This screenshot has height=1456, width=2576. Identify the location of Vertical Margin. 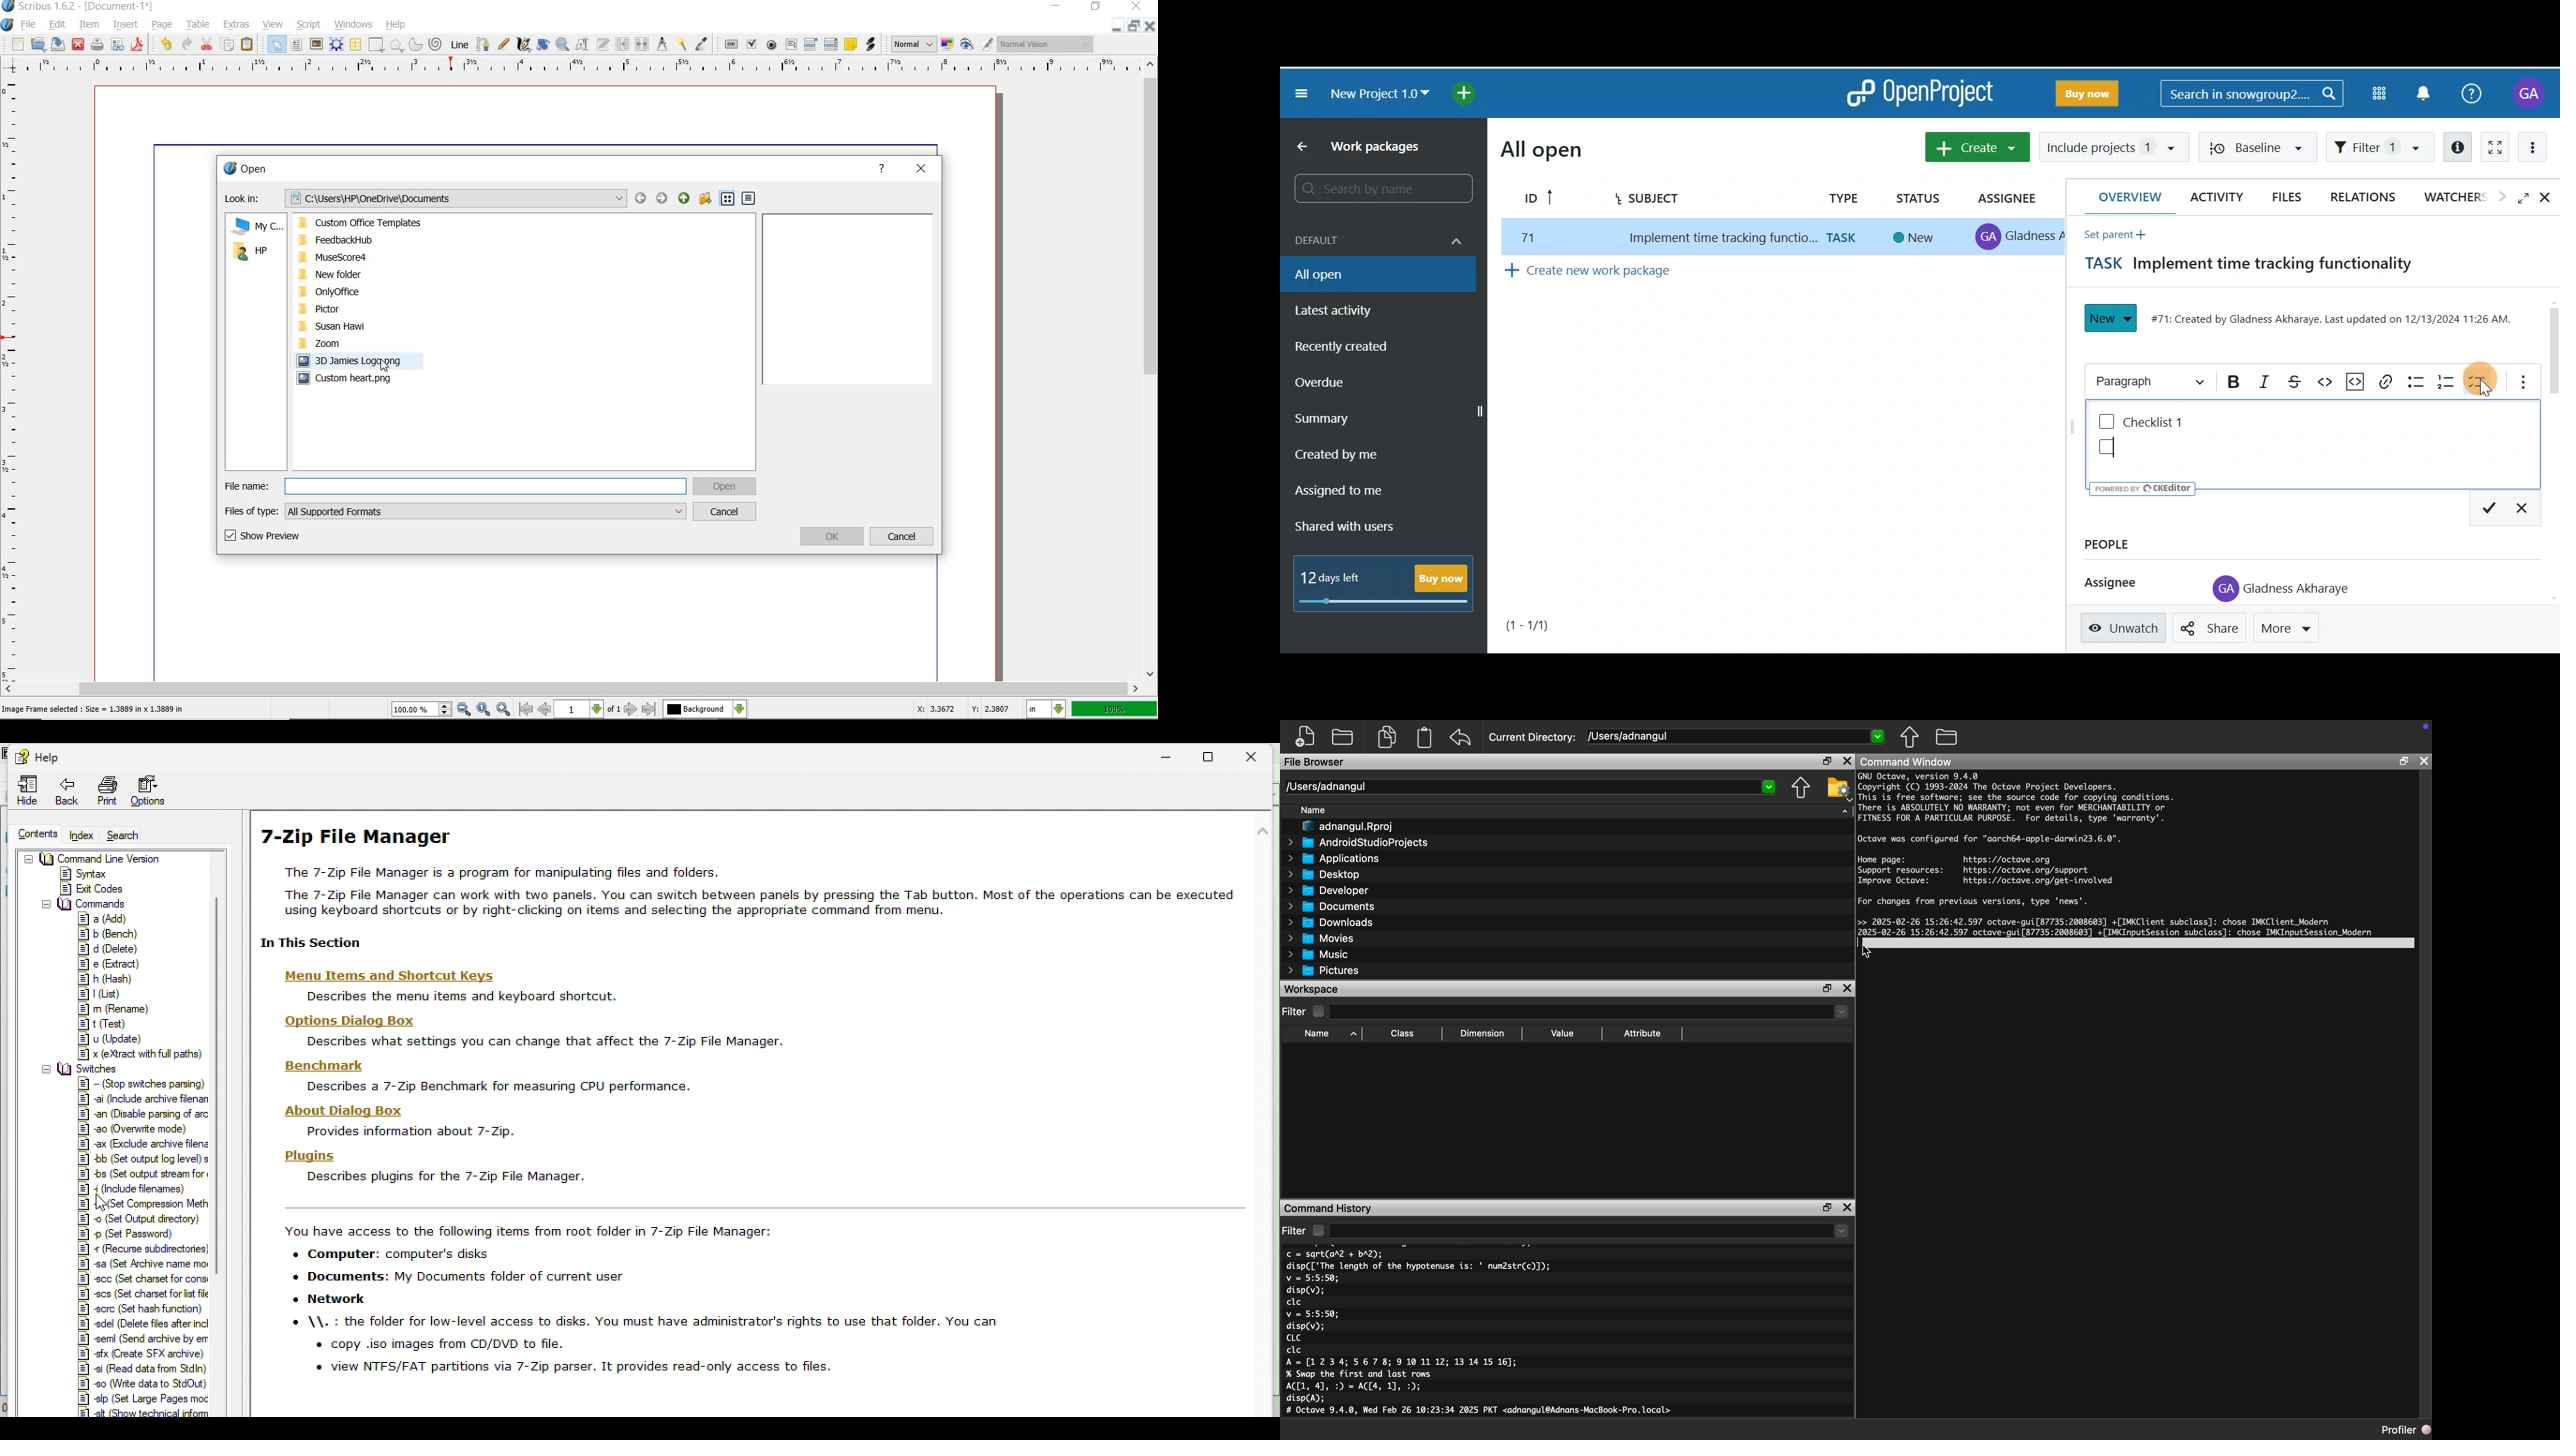
(13, 379).